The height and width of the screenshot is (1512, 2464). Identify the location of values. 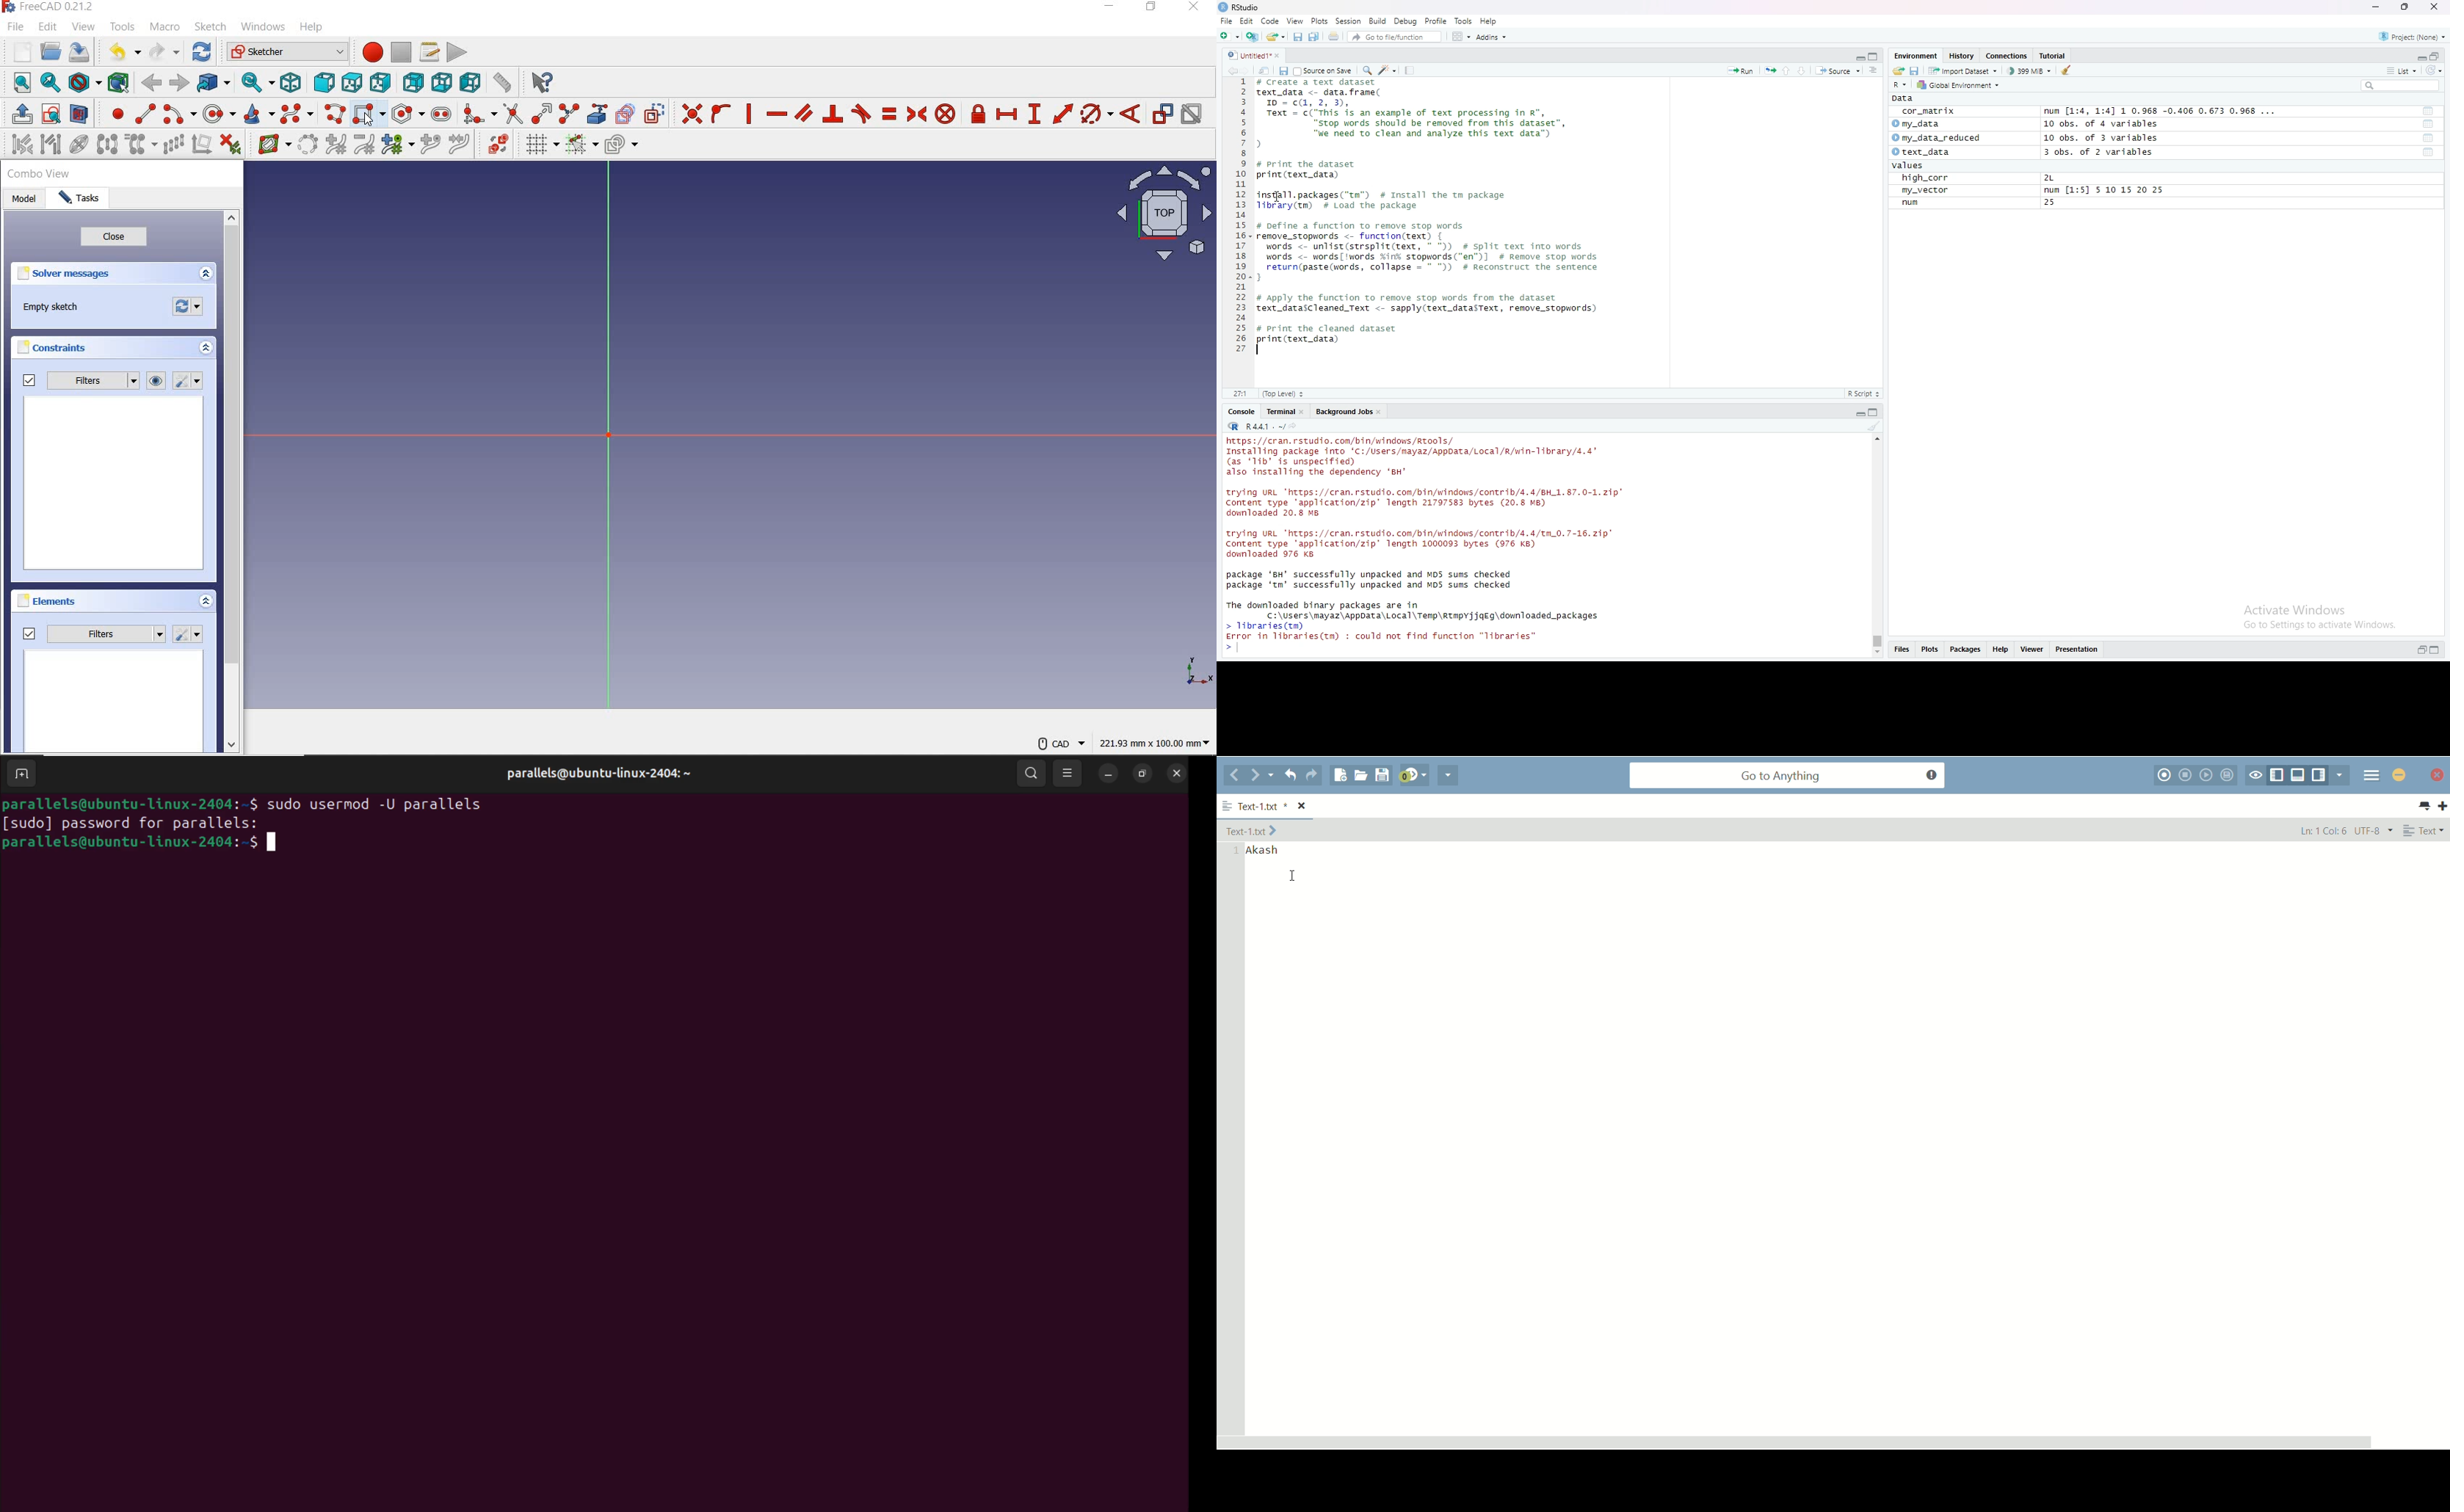
(1905, 166).